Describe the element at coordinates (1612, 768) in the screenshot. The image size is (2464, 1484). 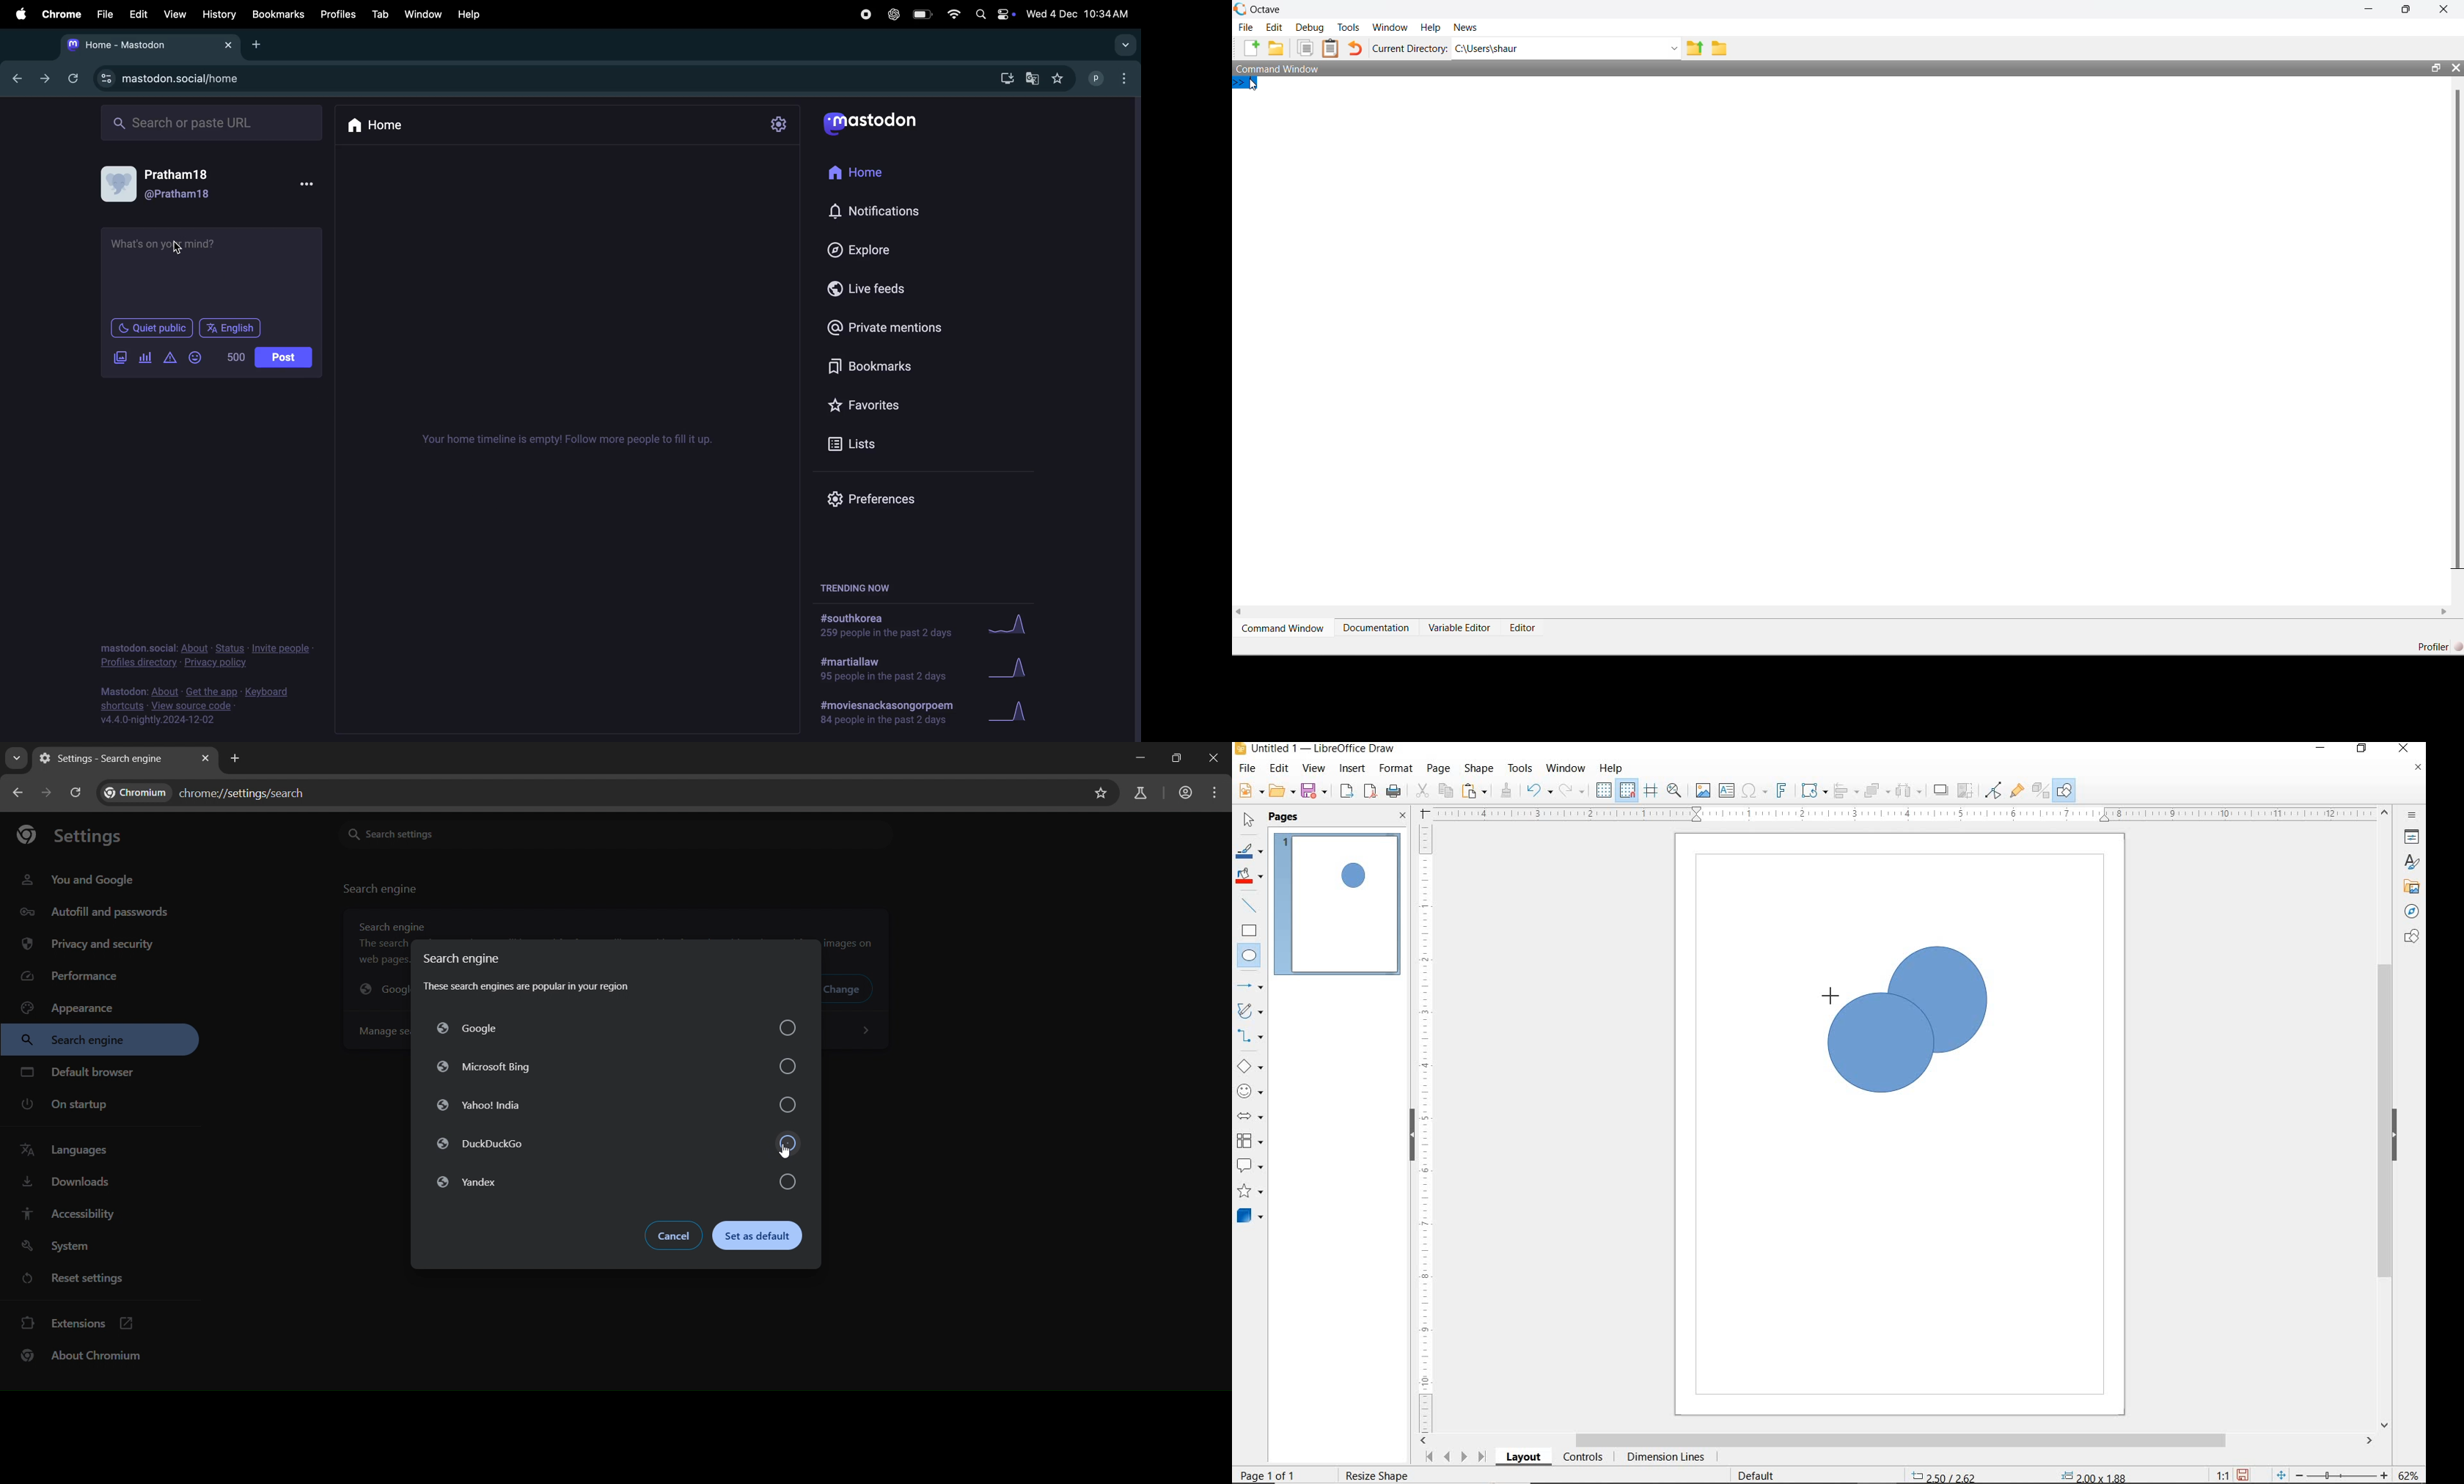
I see `HELP` at that location.